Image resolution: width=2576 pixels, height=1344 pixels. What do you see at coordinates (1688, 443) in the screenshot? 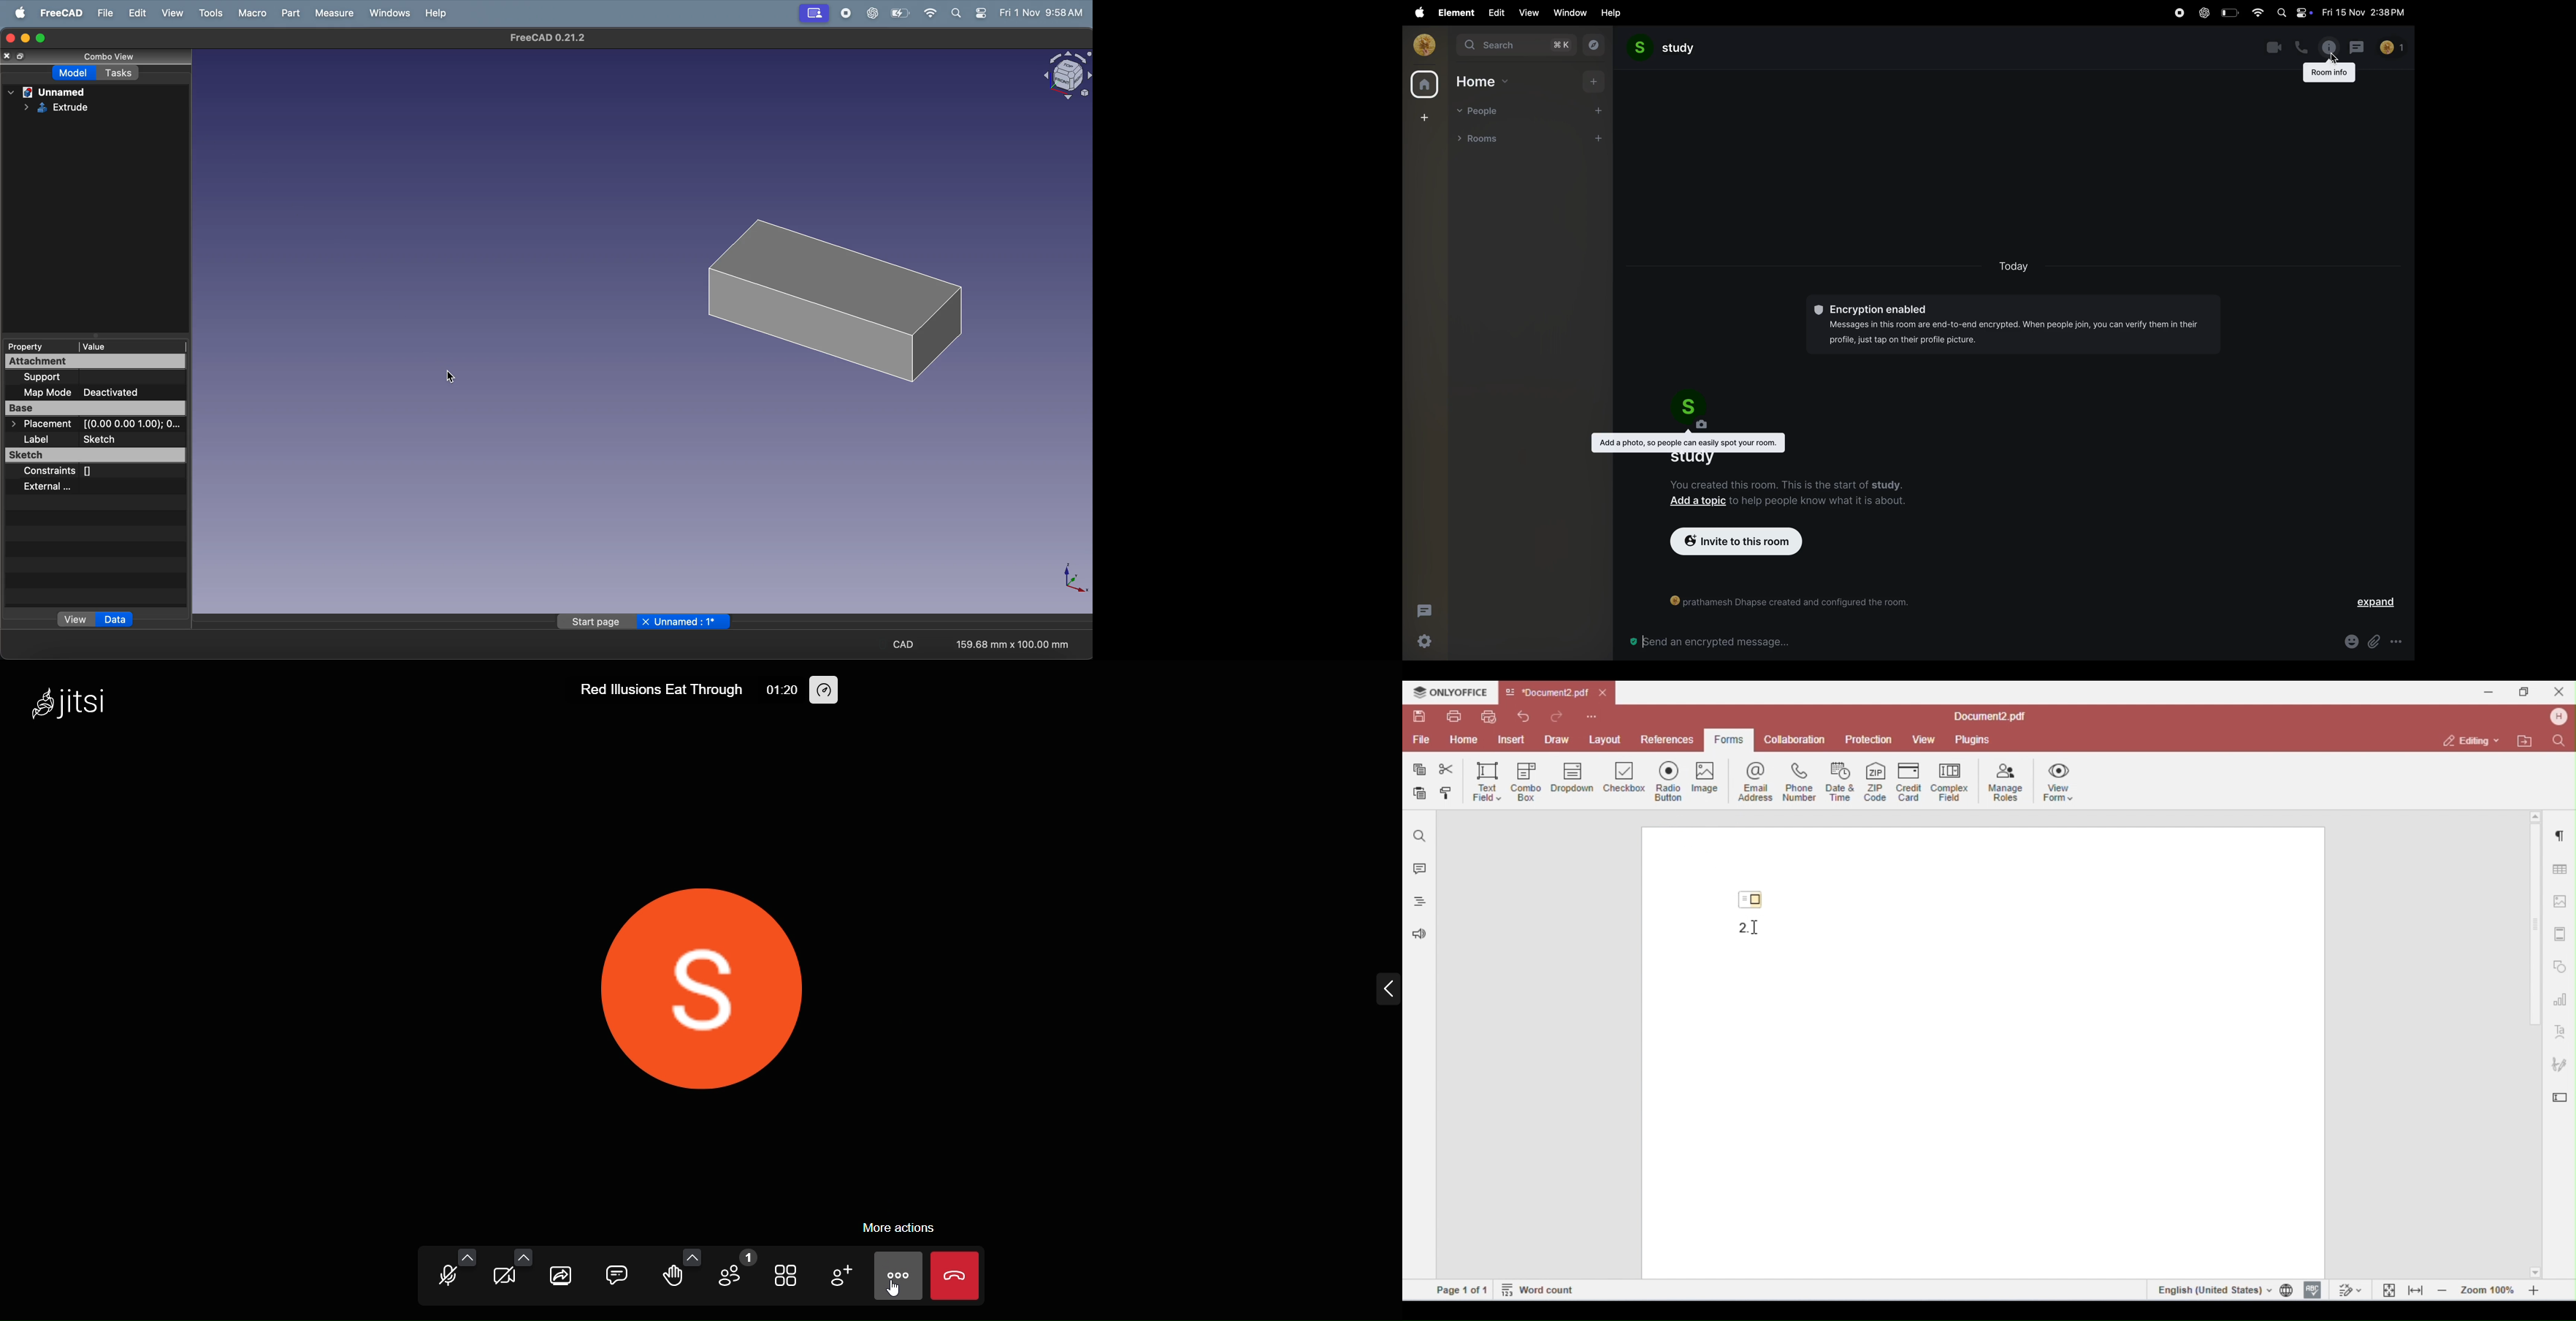
I see `Add a photo, so people can easily spot your room.` at bounding box center [1688, 443].